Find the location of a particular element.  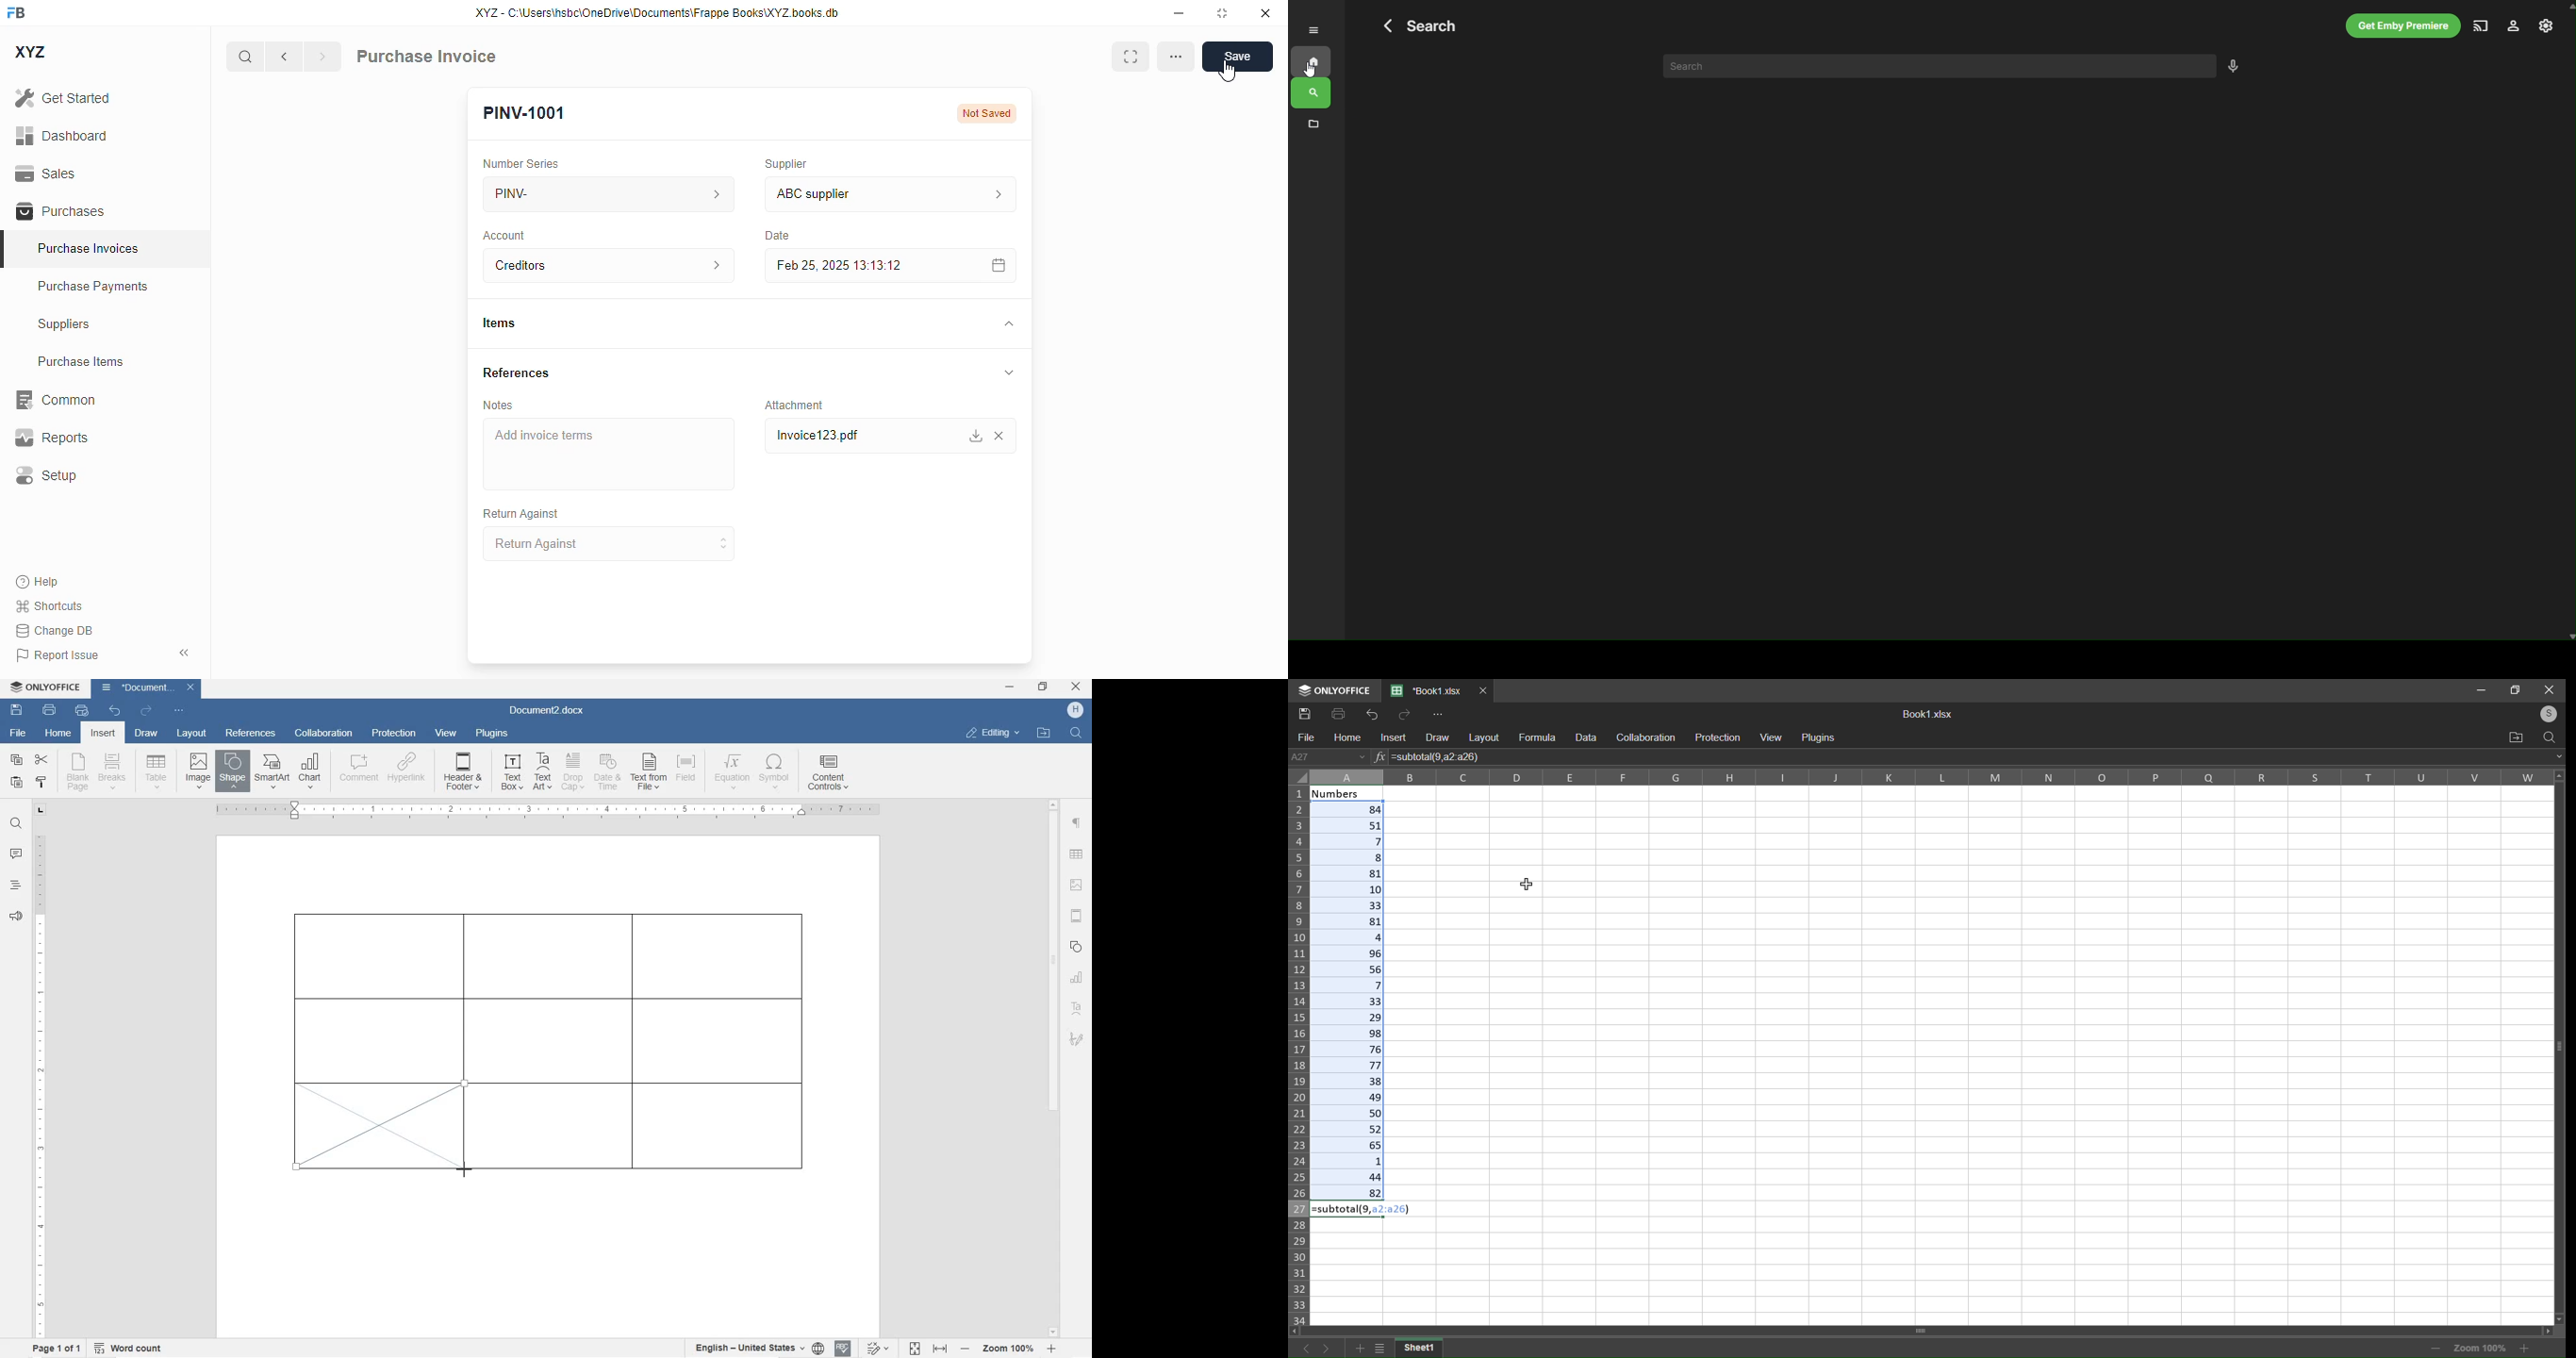

Print is located at coordinates (1337, 714).